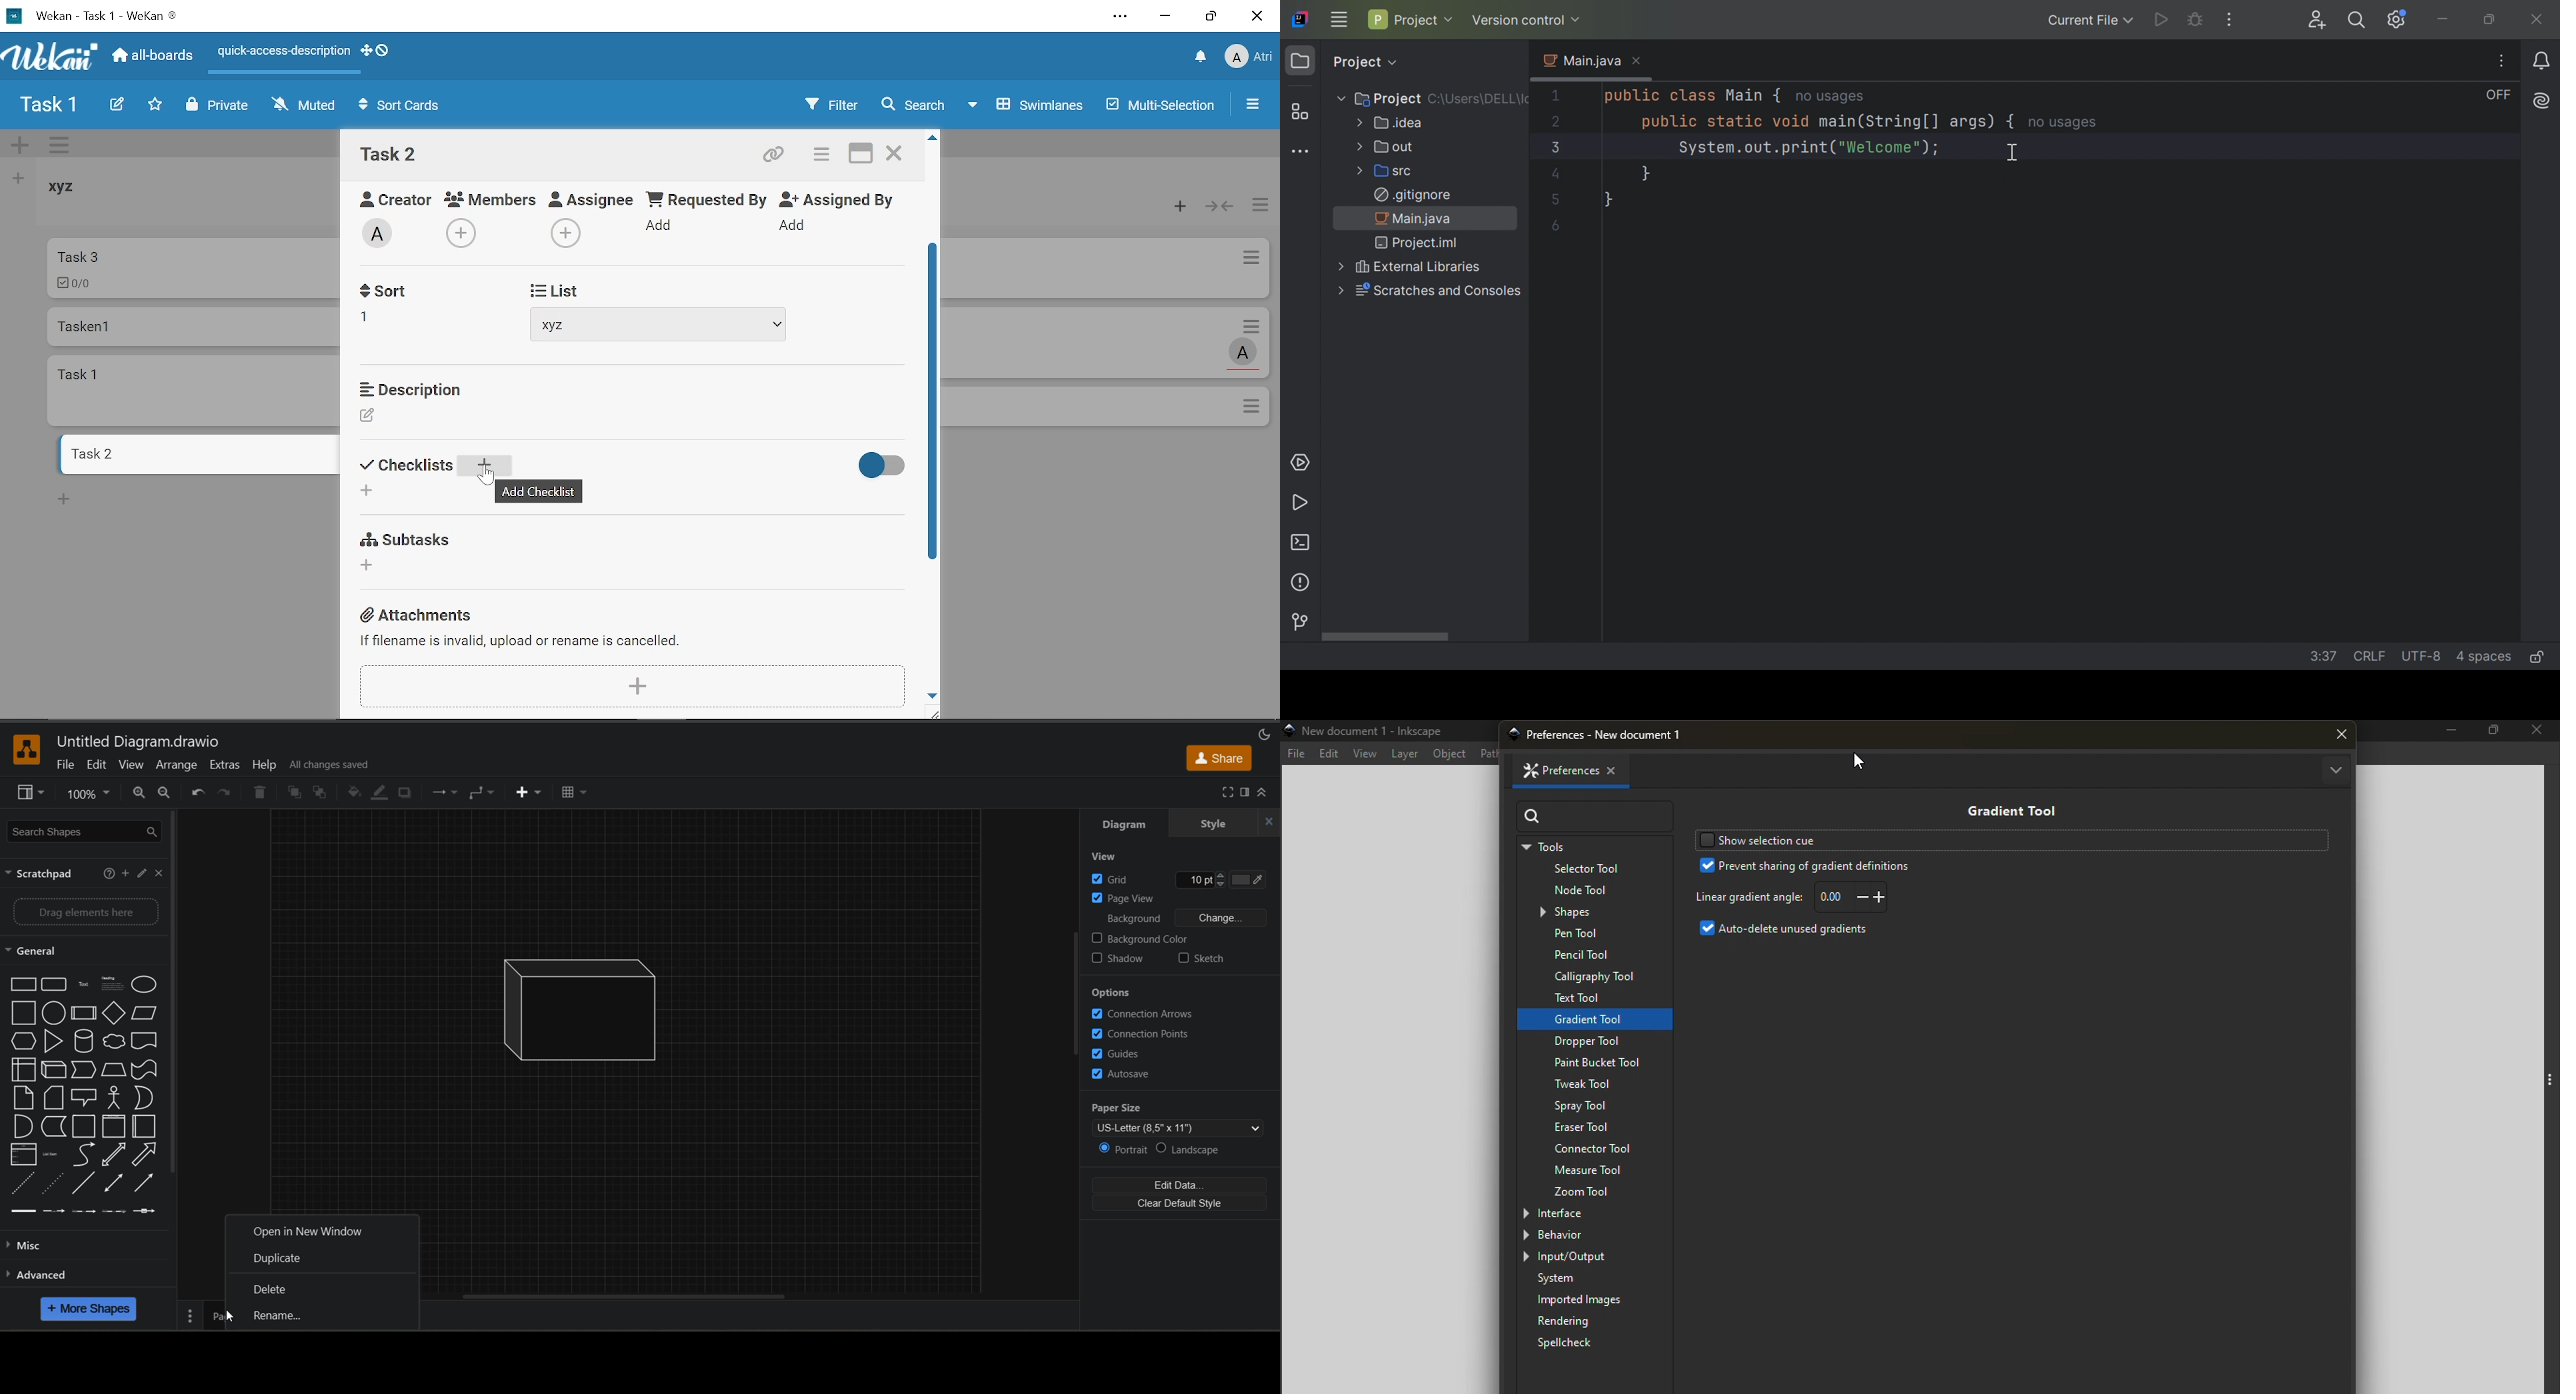  I want to click on table, so click(575, 795).